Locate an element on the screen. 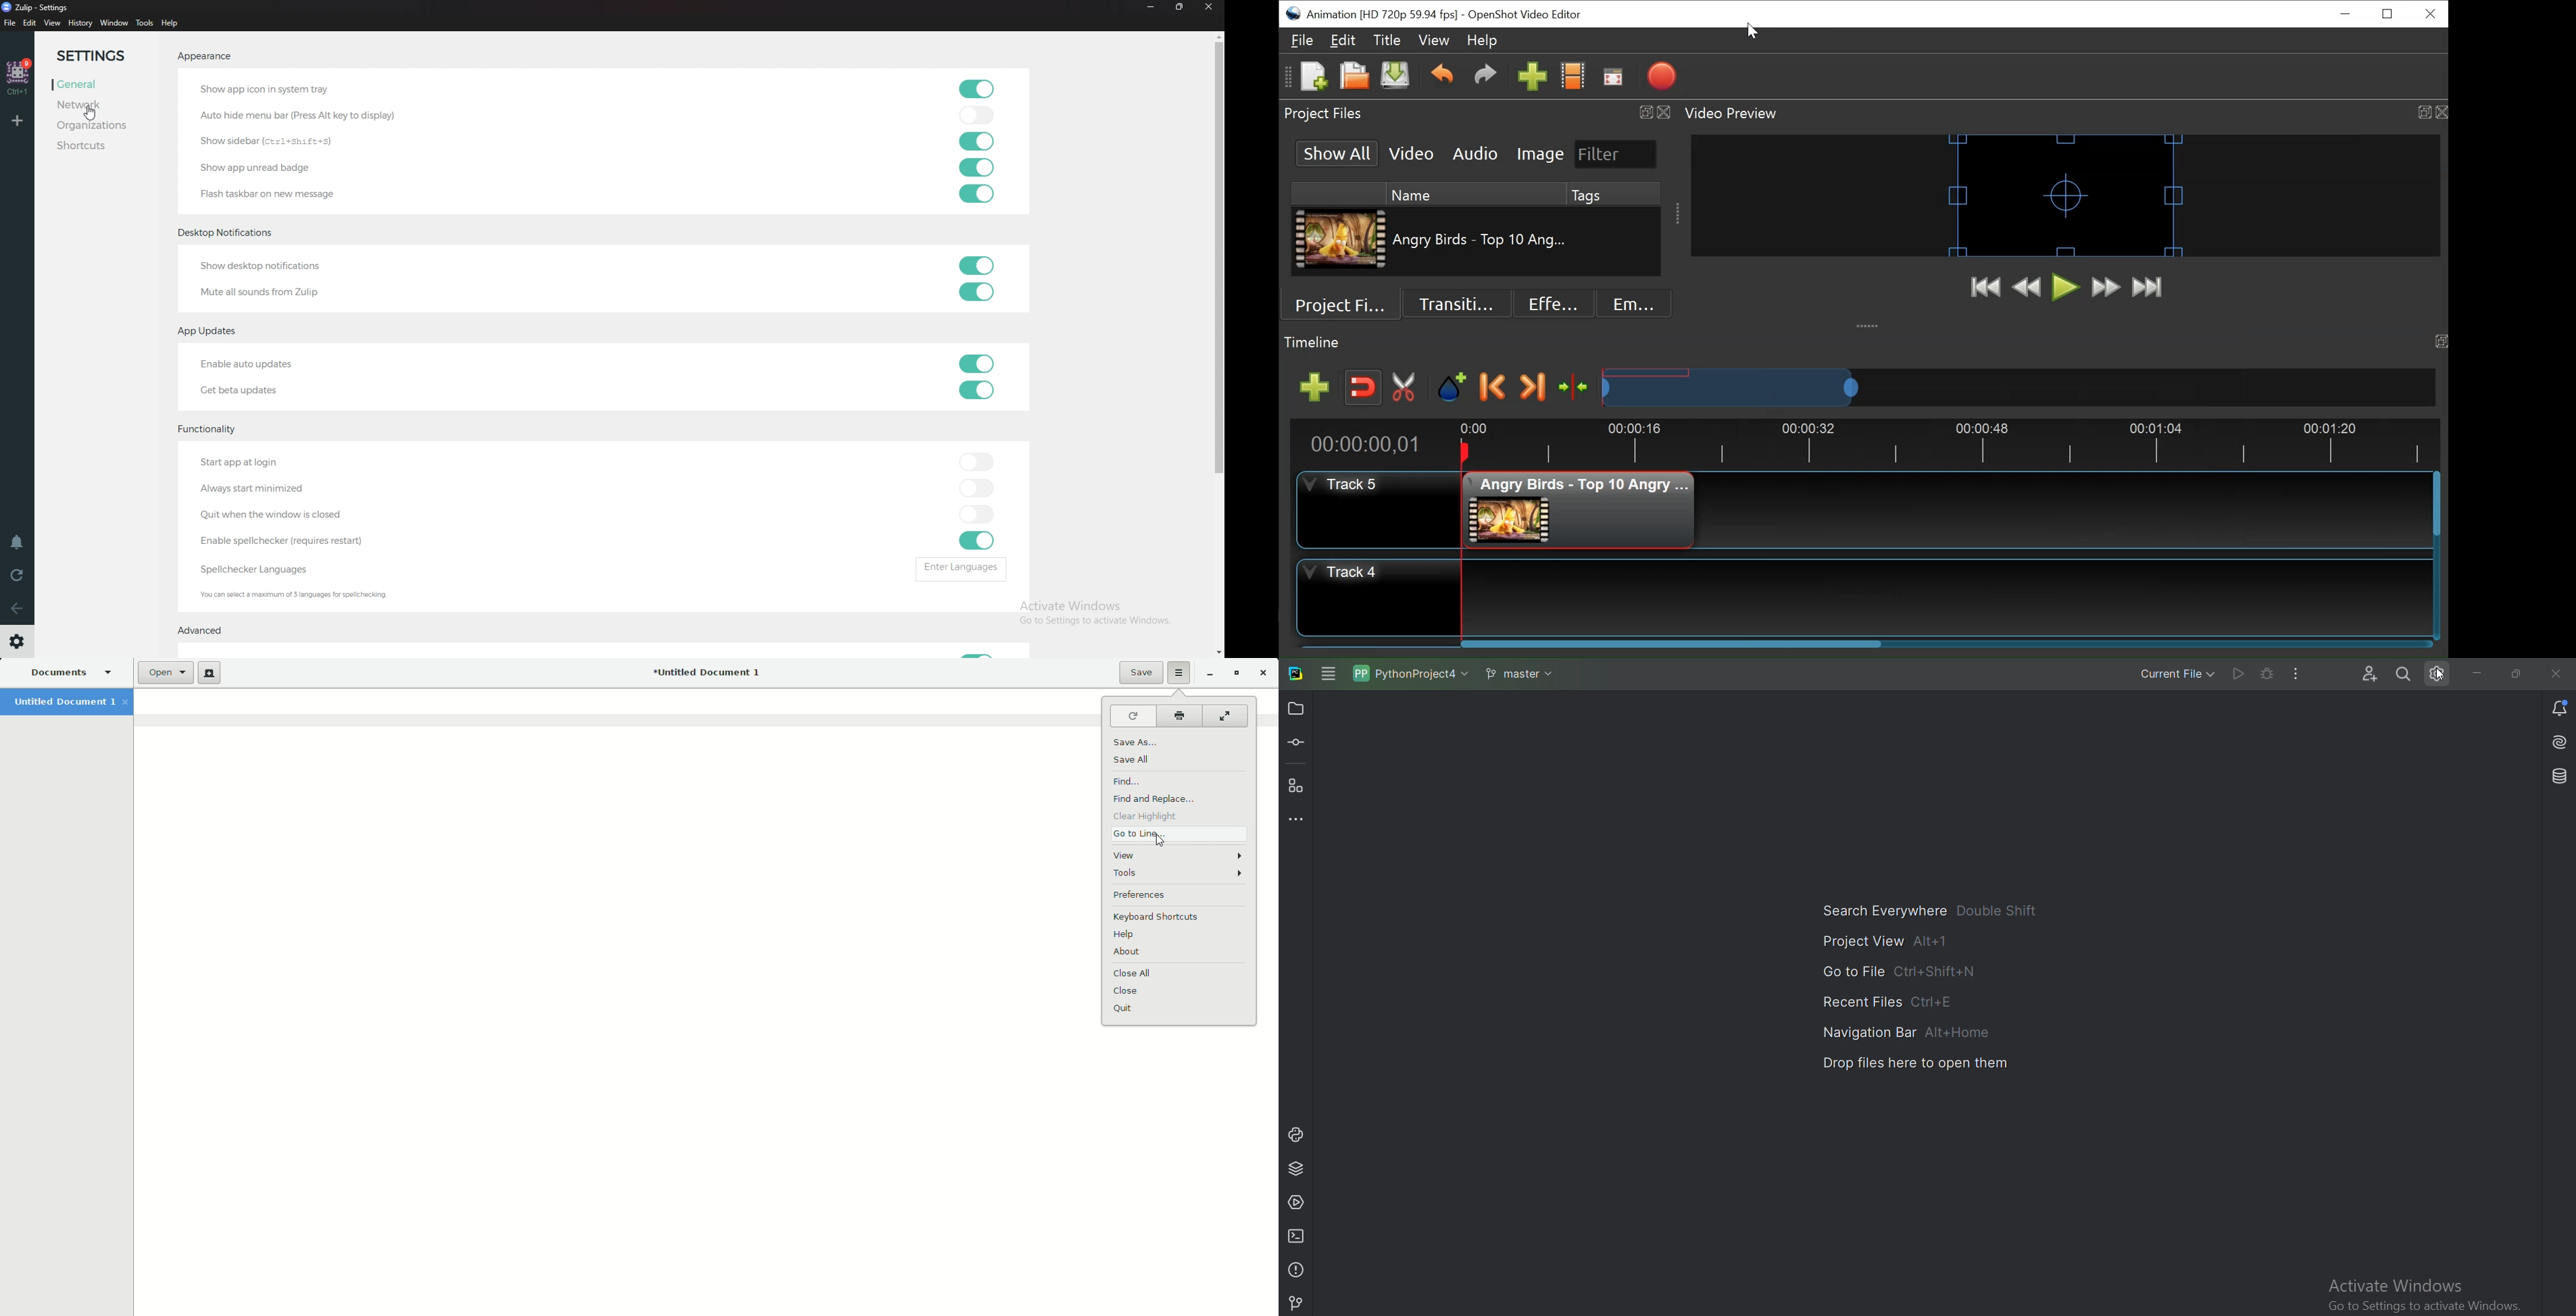 The height and width of the screenshot is (1316, 2576). Settings is located at coordinates (2443, 676).